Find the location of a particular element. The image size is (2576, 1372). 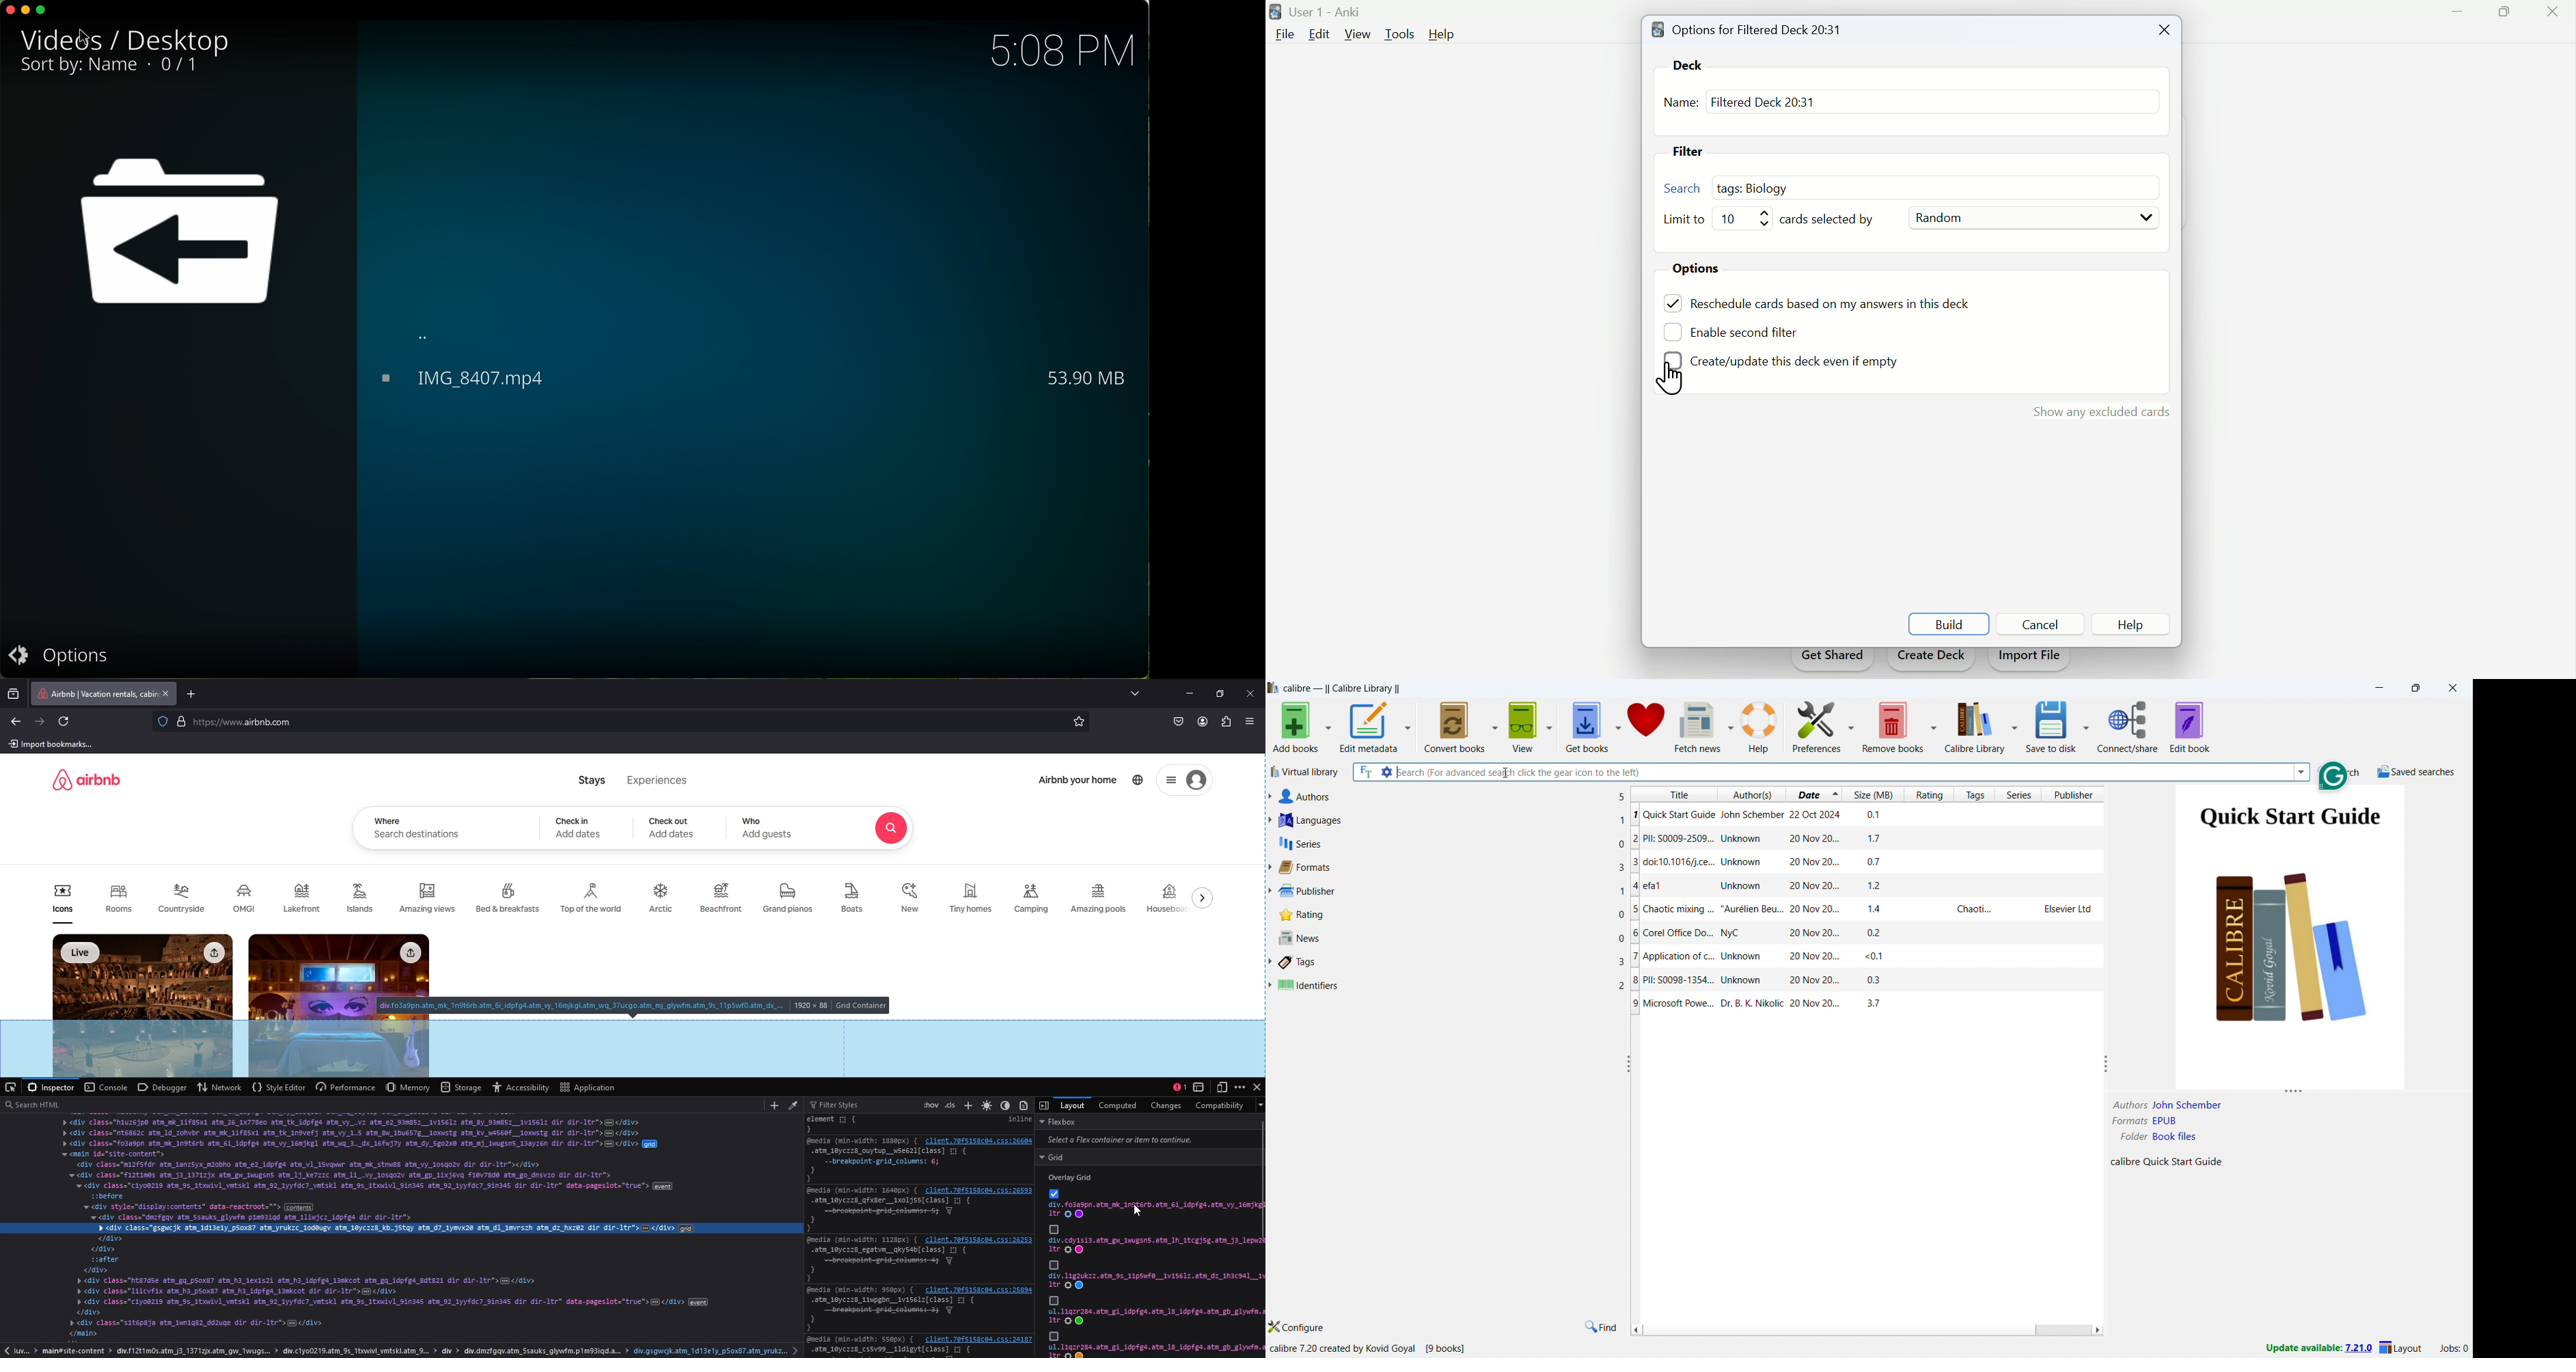

blocking trackers is located at coordinates (162, 721).